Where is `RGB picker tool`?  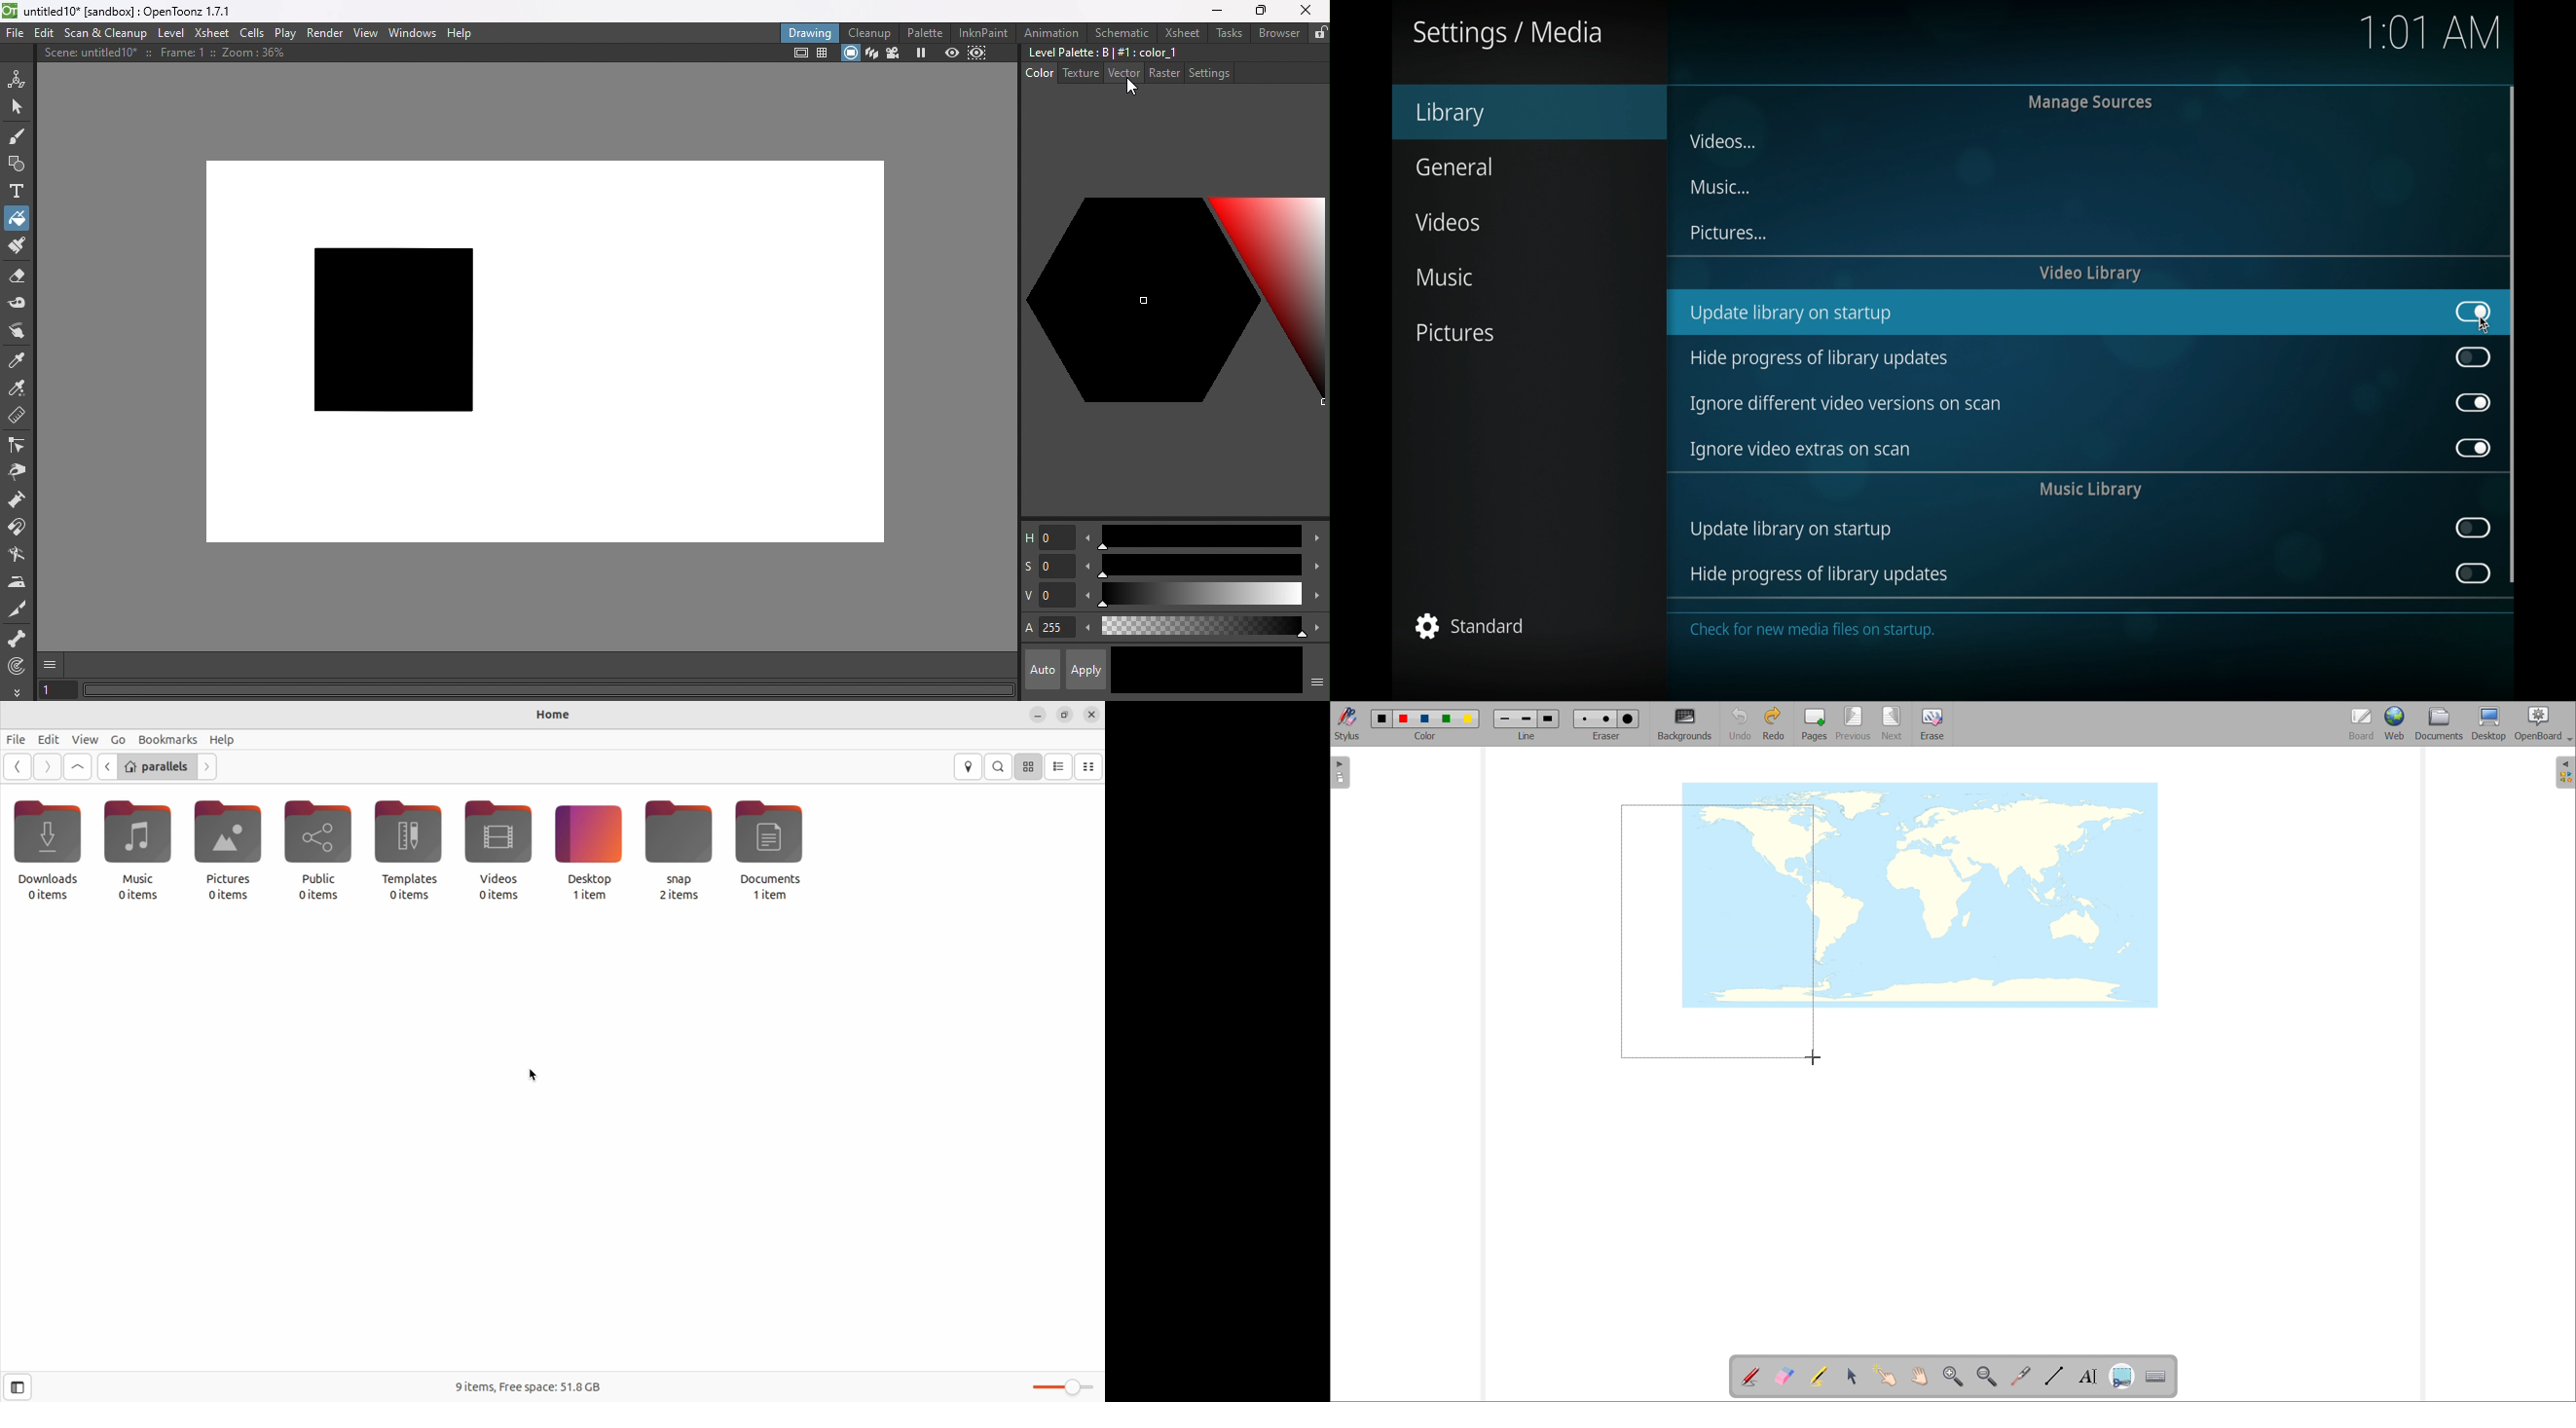 RGB picker tool is located at coordinates (18, 387).